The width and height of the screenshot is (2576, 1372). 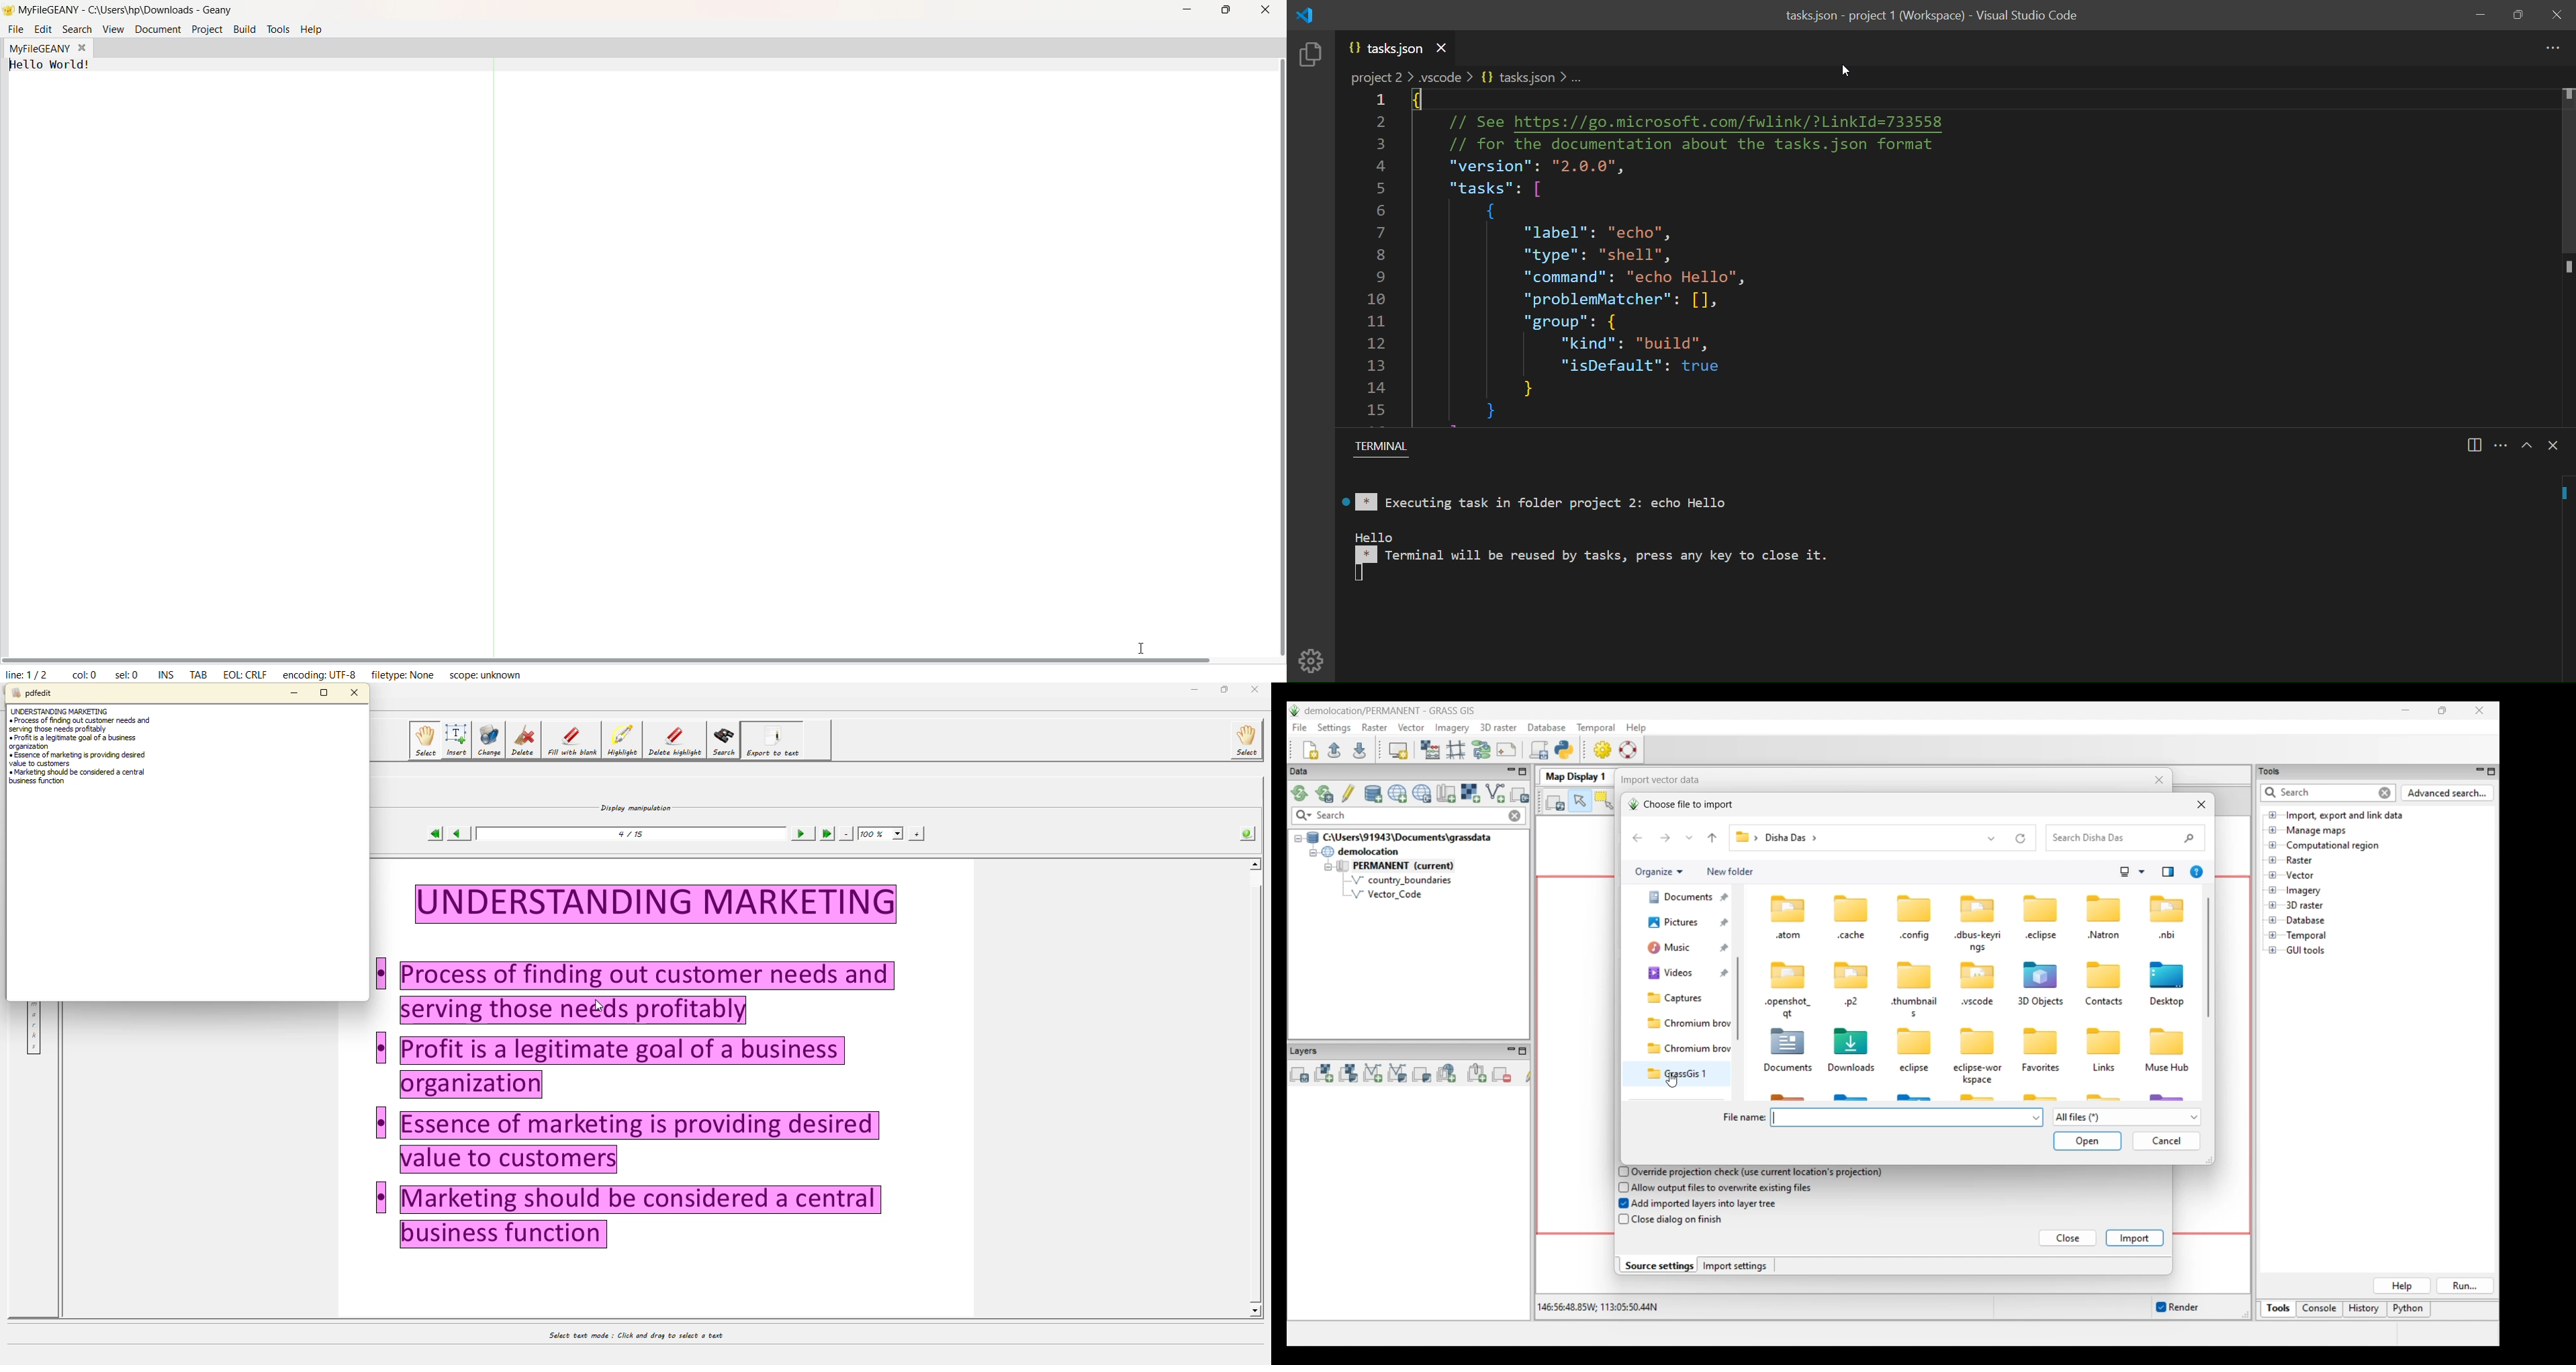 I want to click on MyFileGeany - C:\Users\\hp\Downloads - Geany, so click(x=215, y=11).